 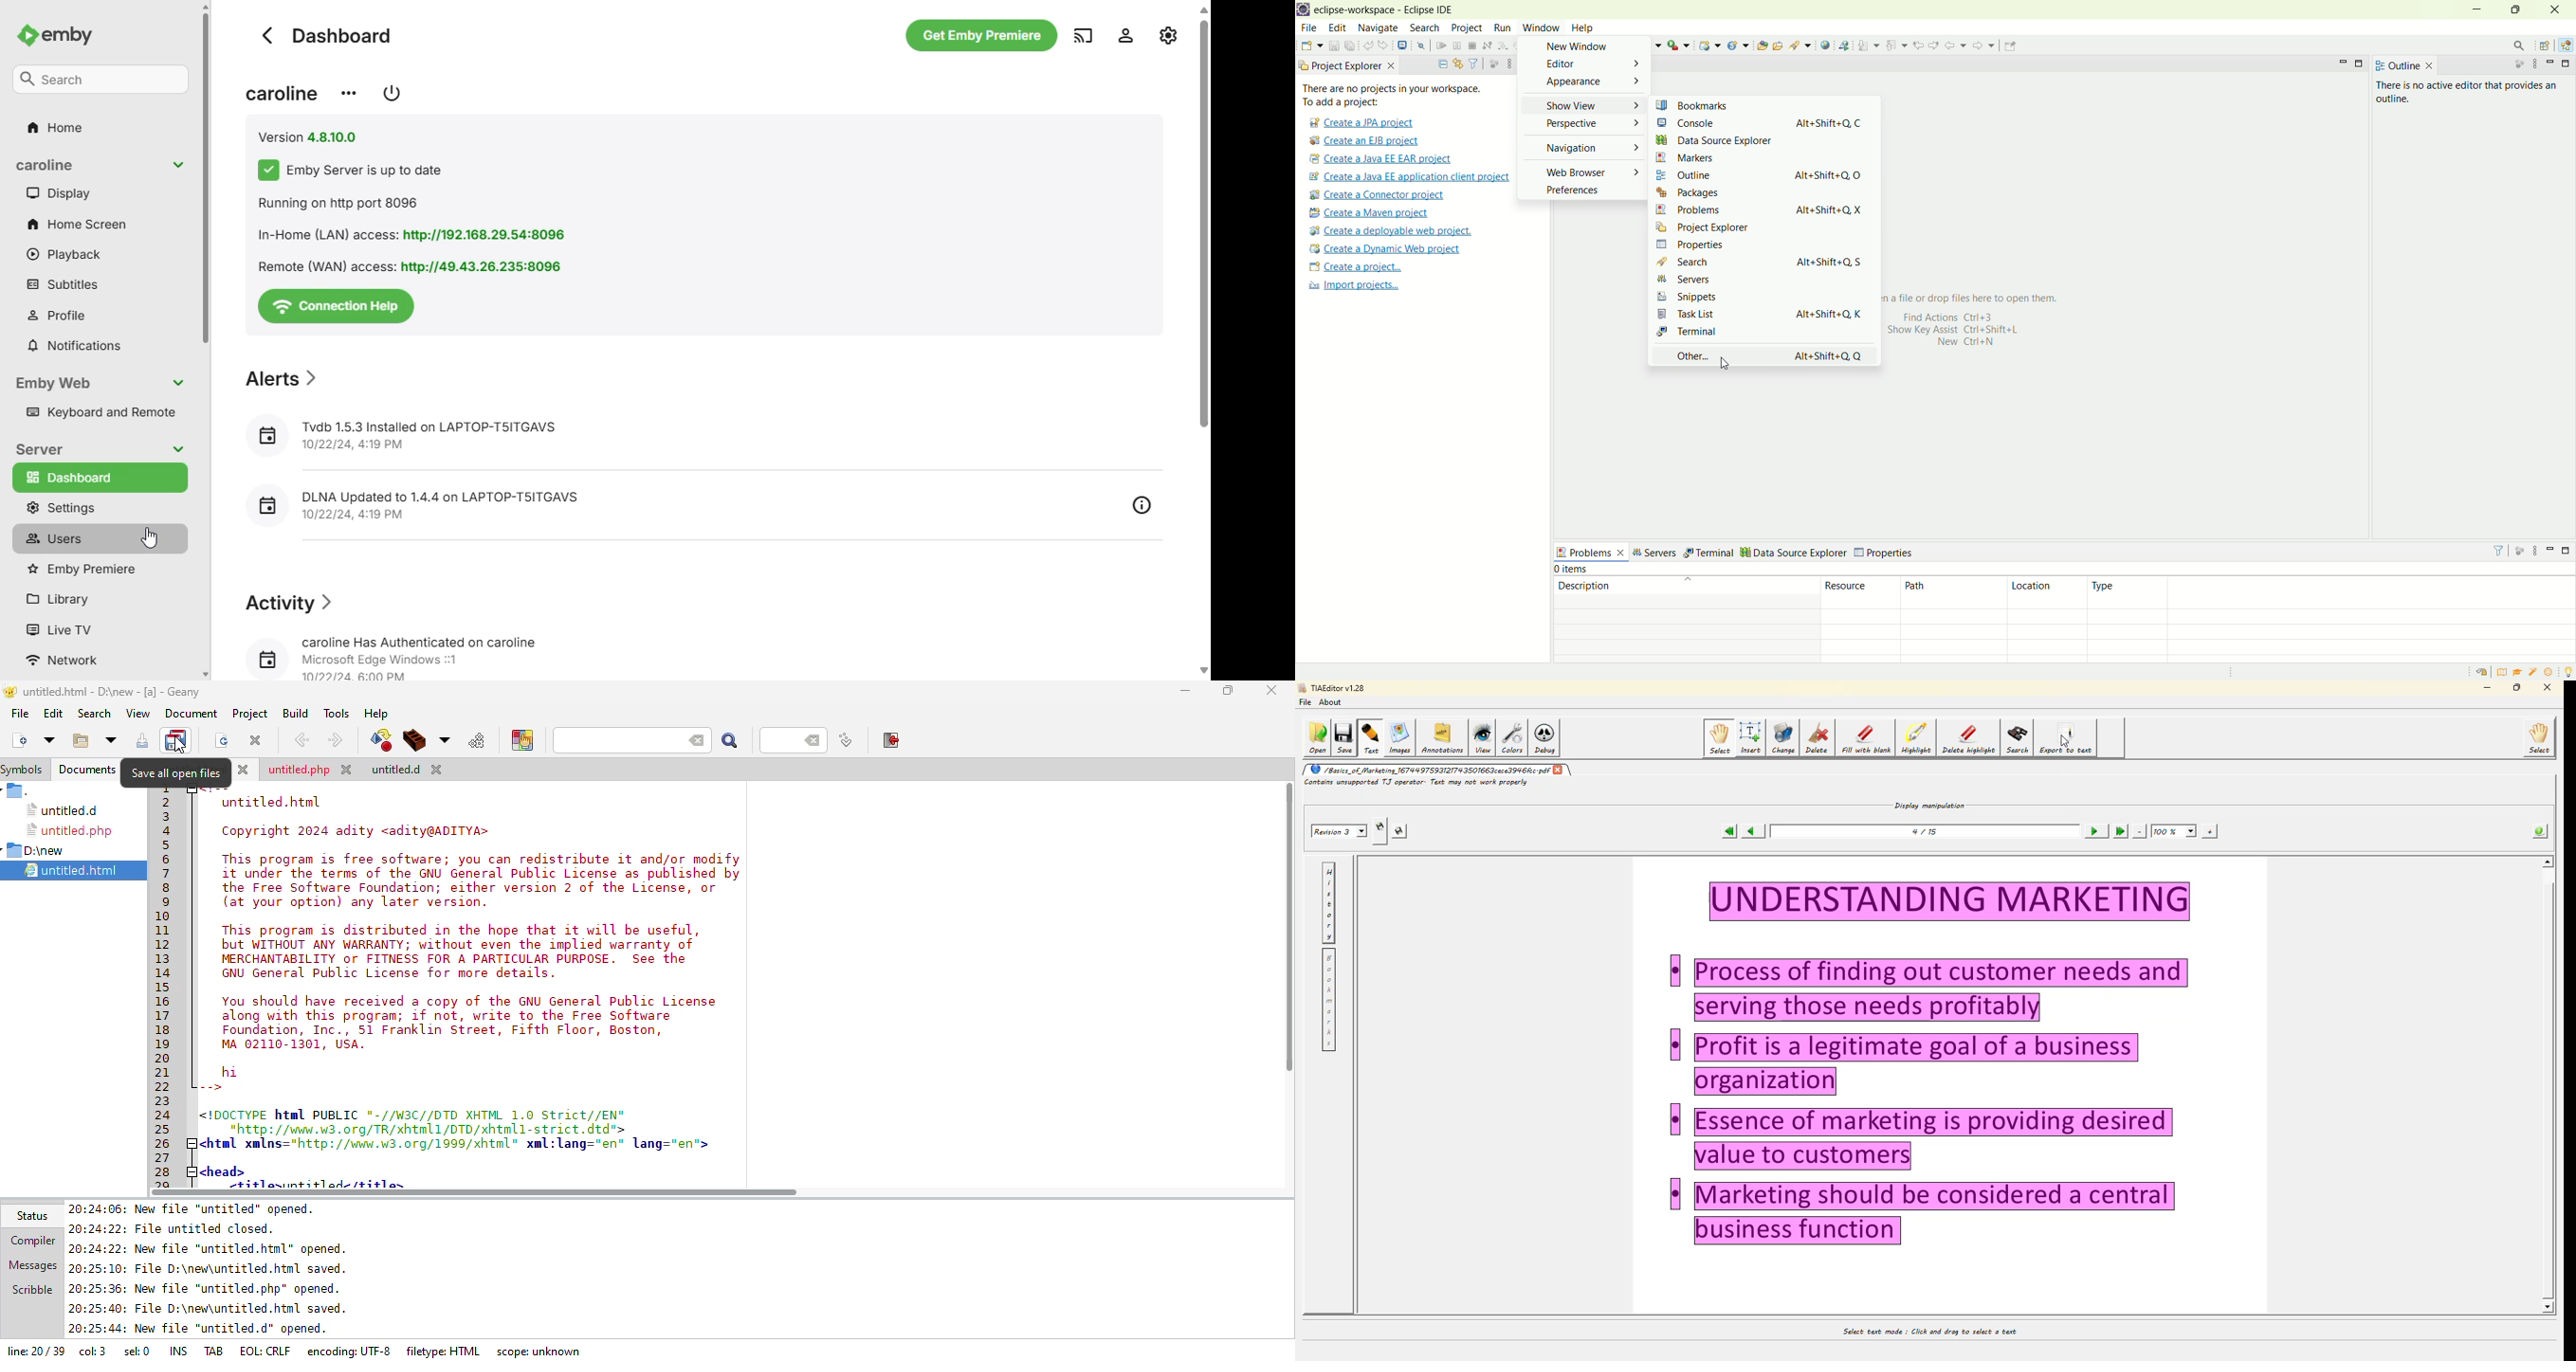 What do you see at coordinates (81, 570) in the screenshot?
I see `emby premiere` at bounding box center [81, 570].